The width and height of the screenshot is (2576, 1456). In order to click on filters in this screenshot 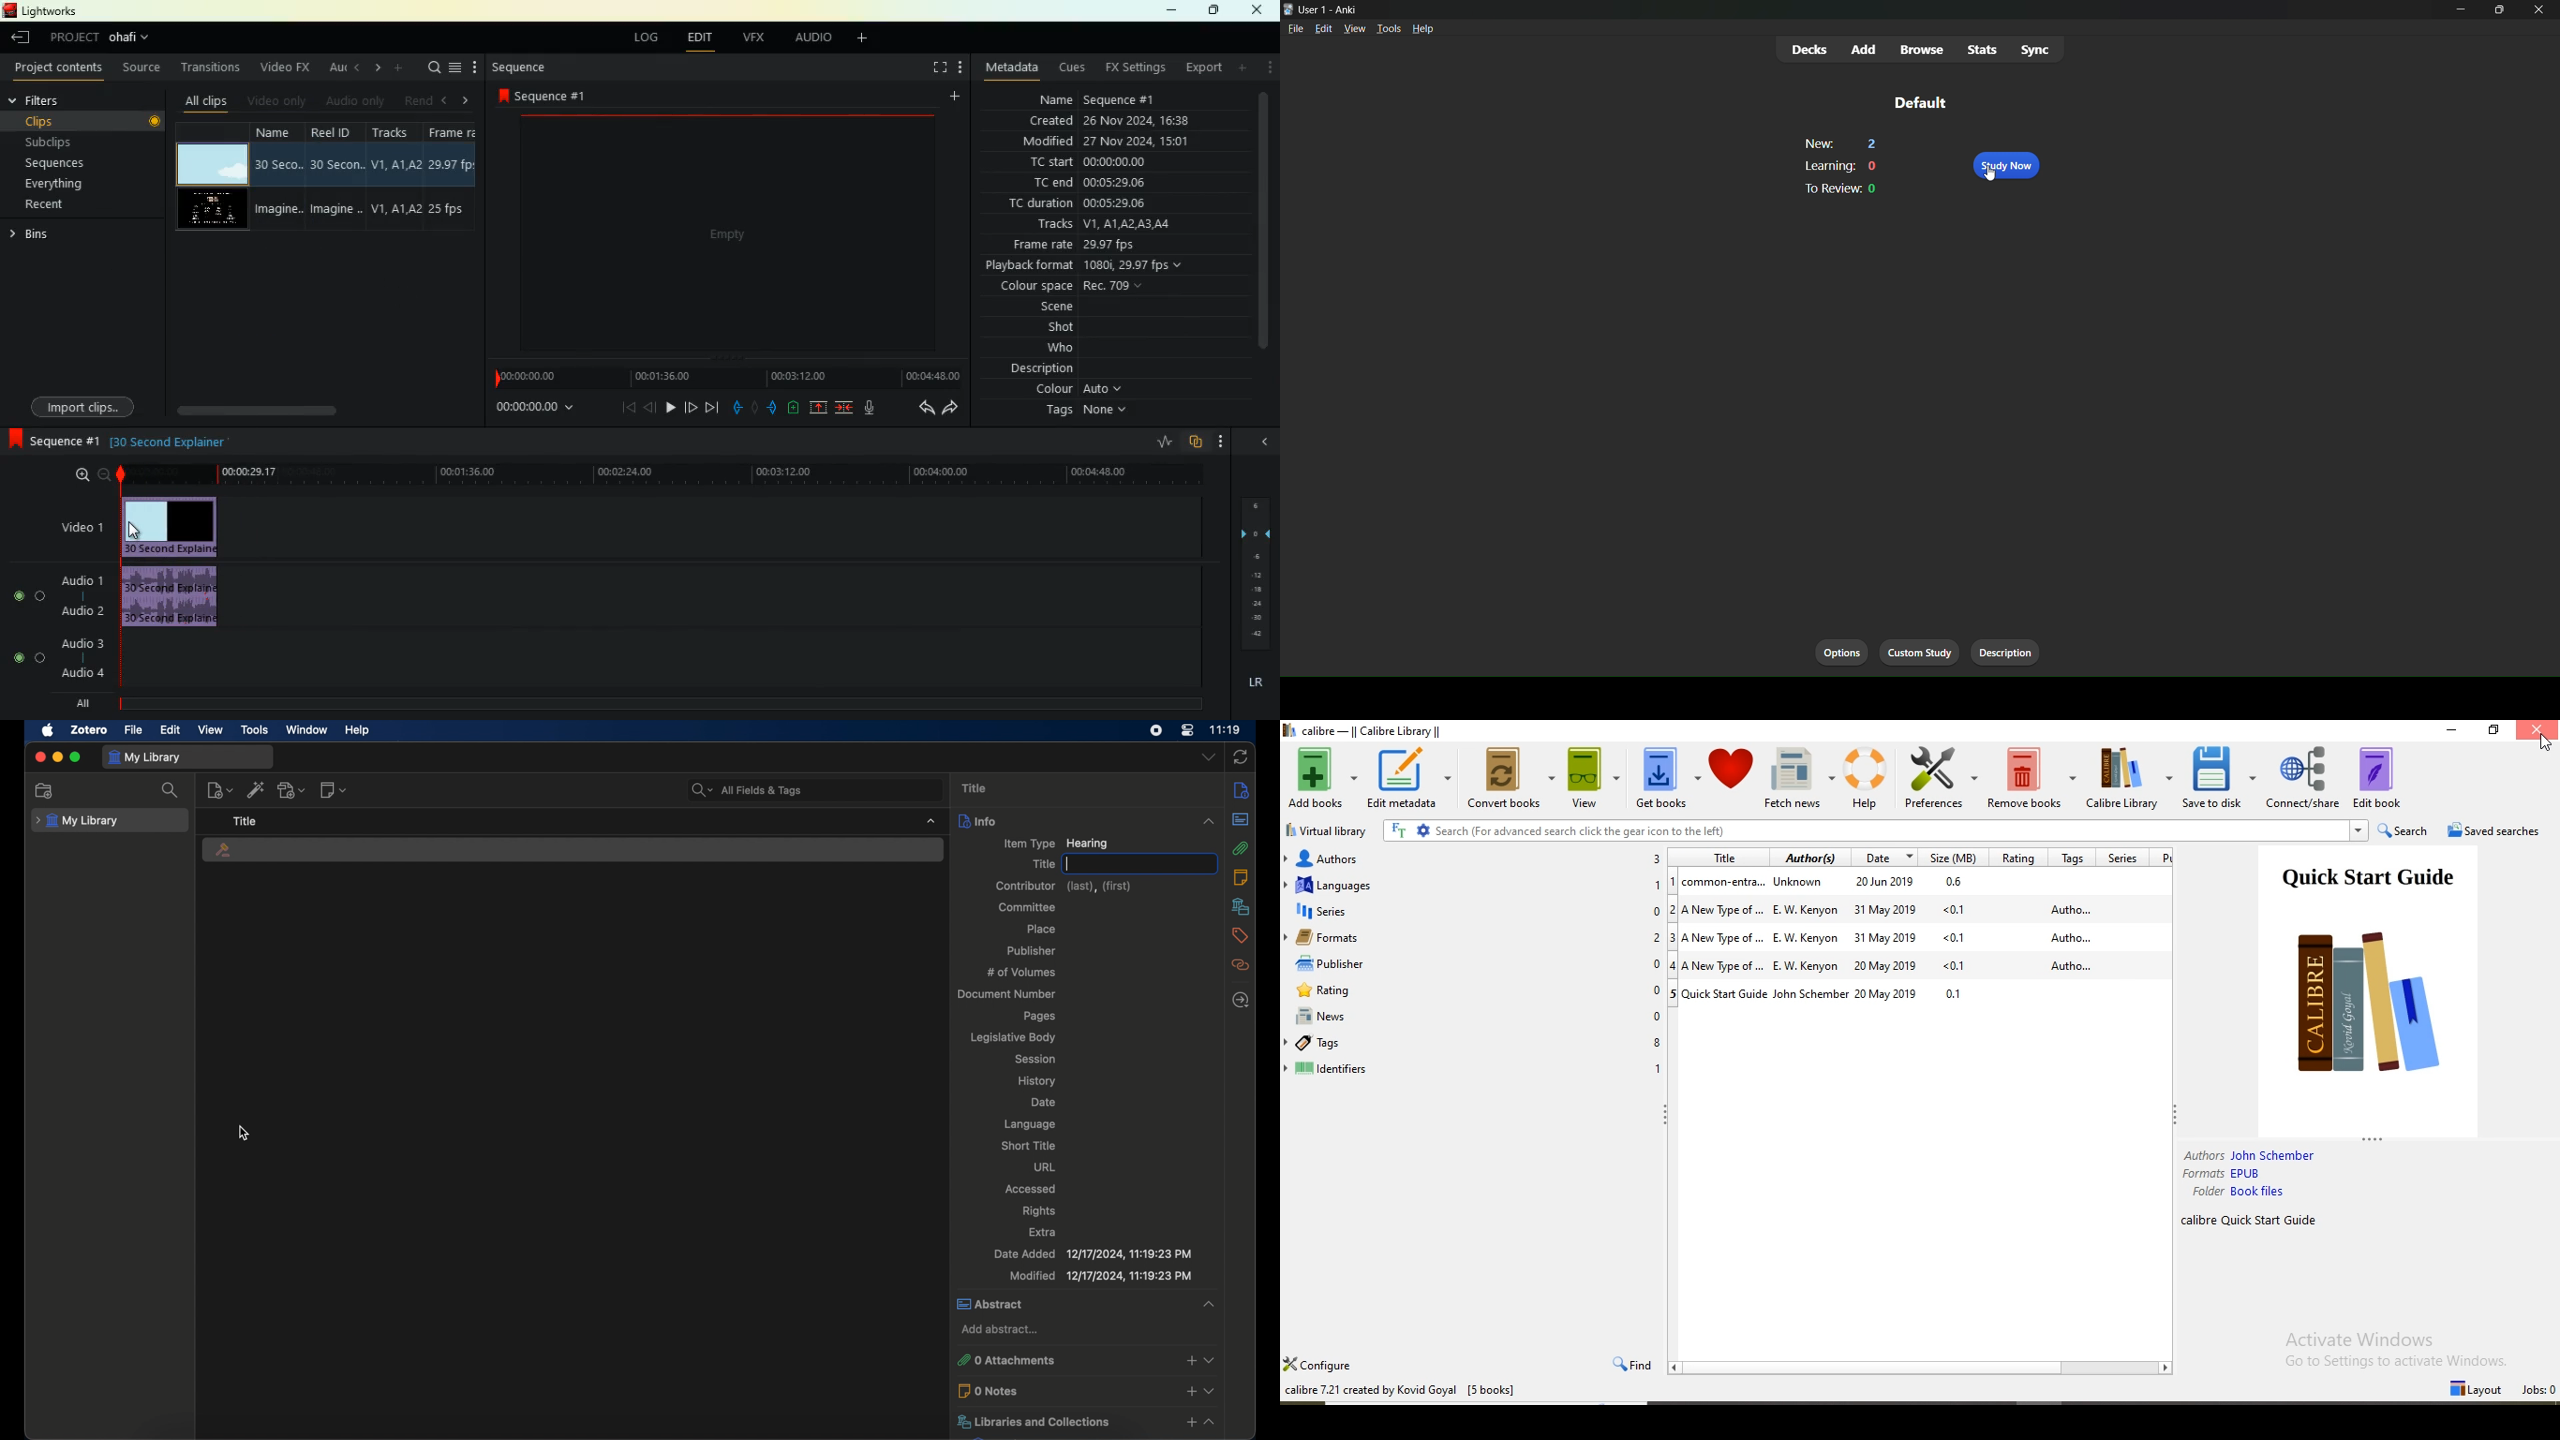, I will do `click(55, 100)`.